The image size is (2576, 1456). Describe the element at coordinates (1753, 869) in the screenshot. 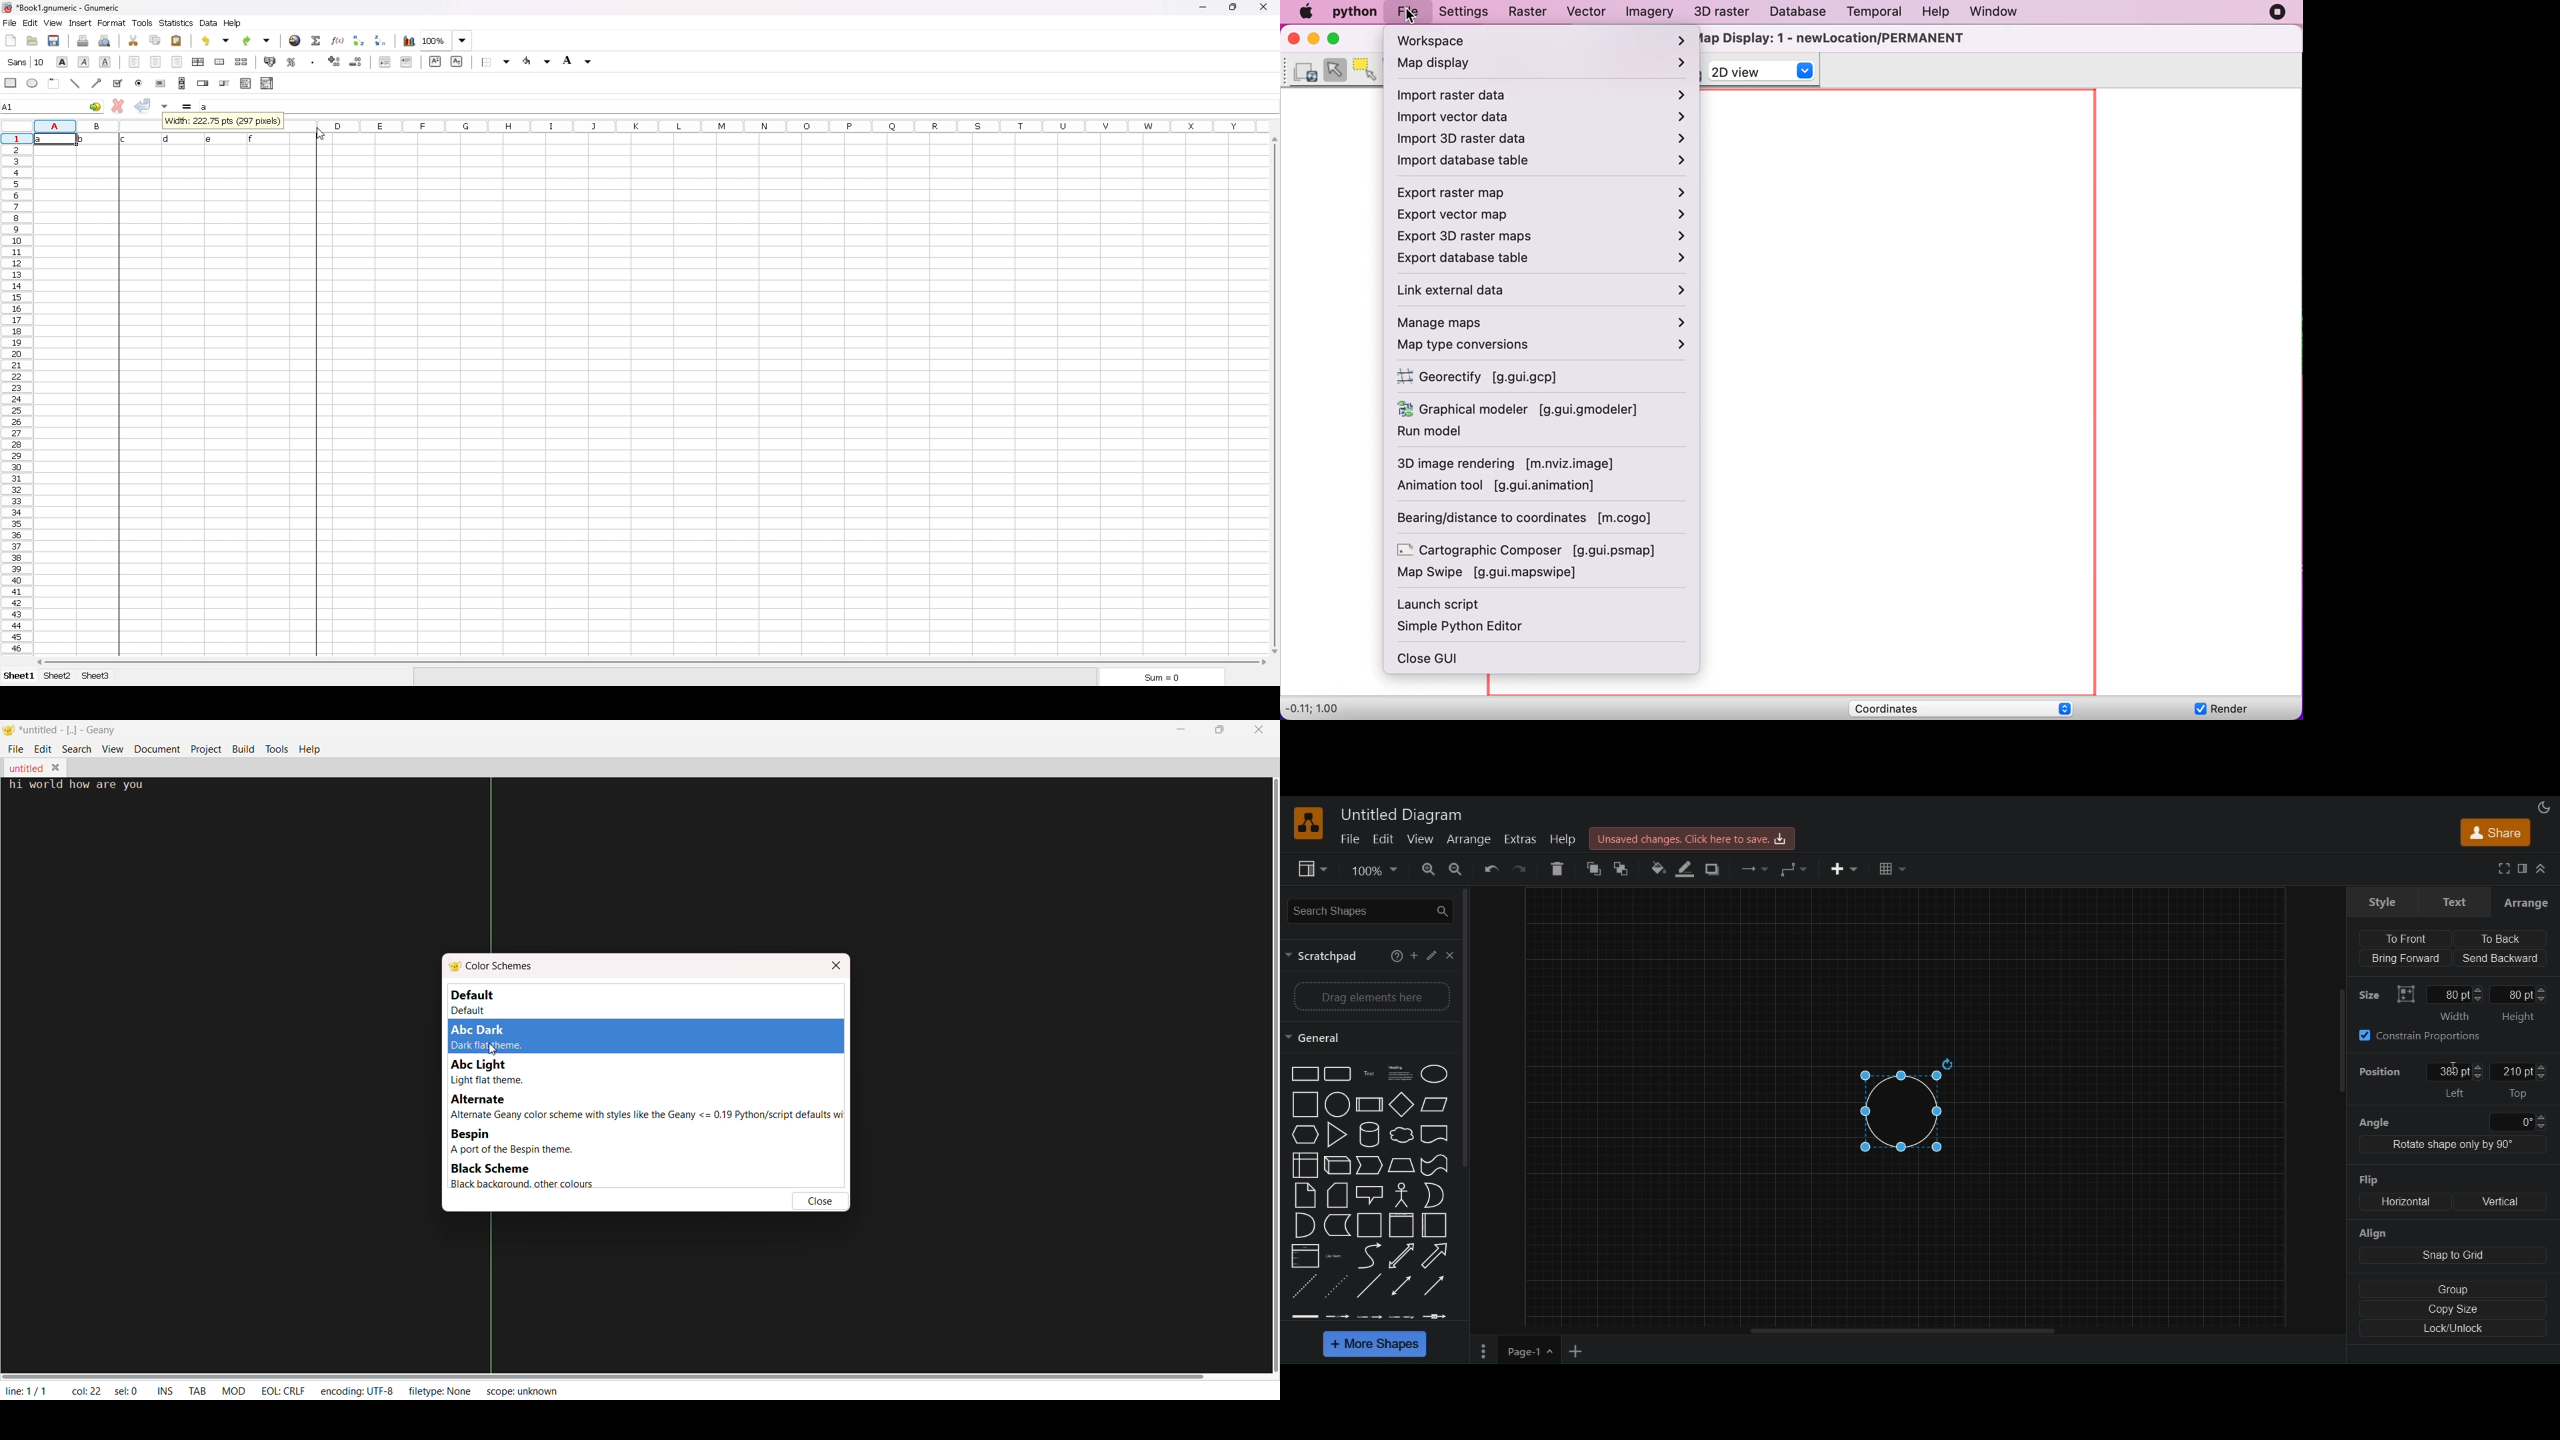

I see `connections` at that location.